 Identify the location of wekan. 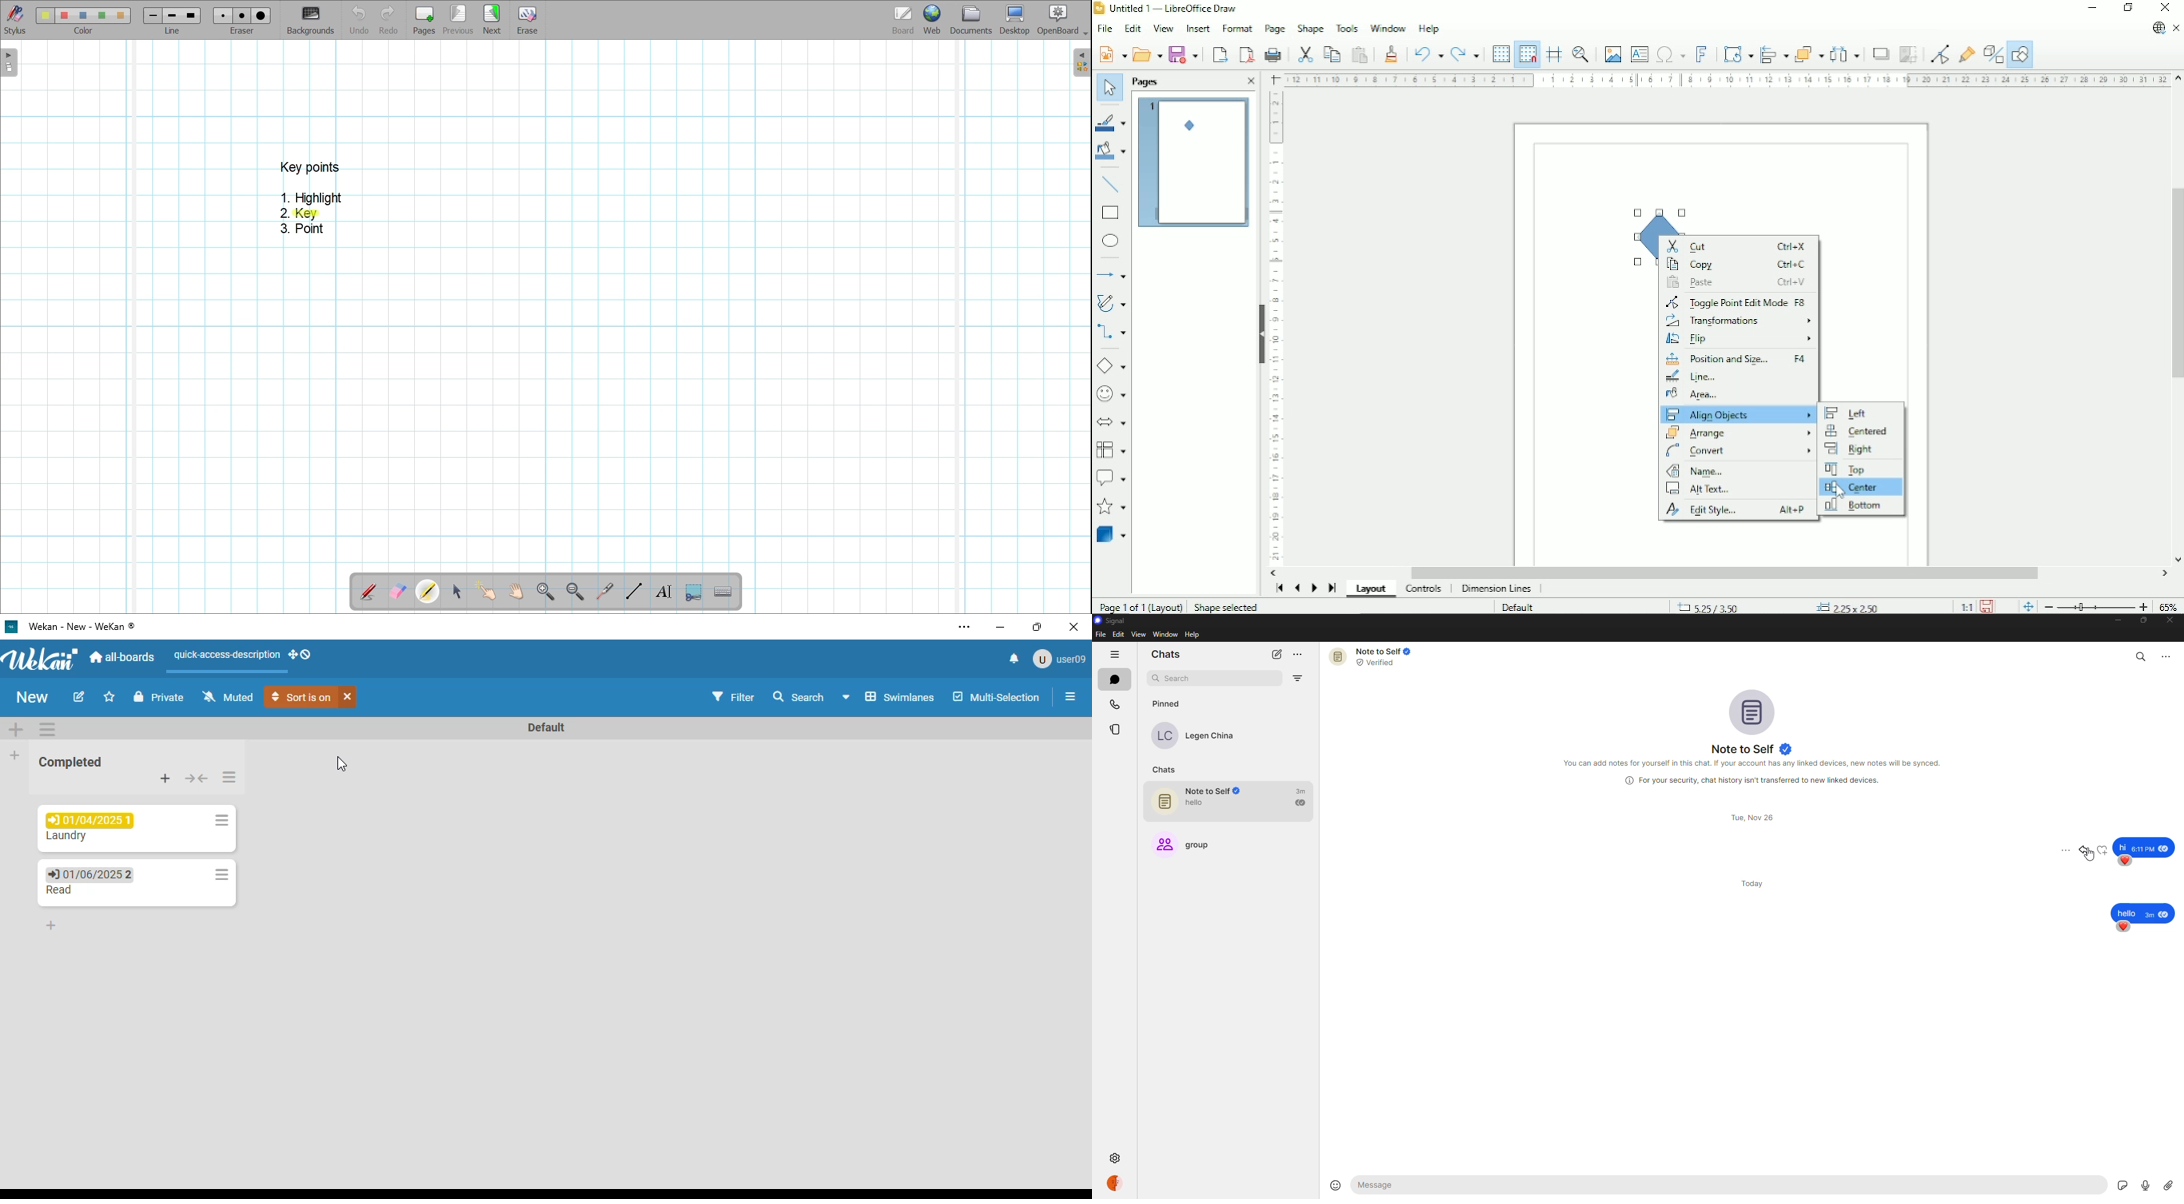
(42, 657).